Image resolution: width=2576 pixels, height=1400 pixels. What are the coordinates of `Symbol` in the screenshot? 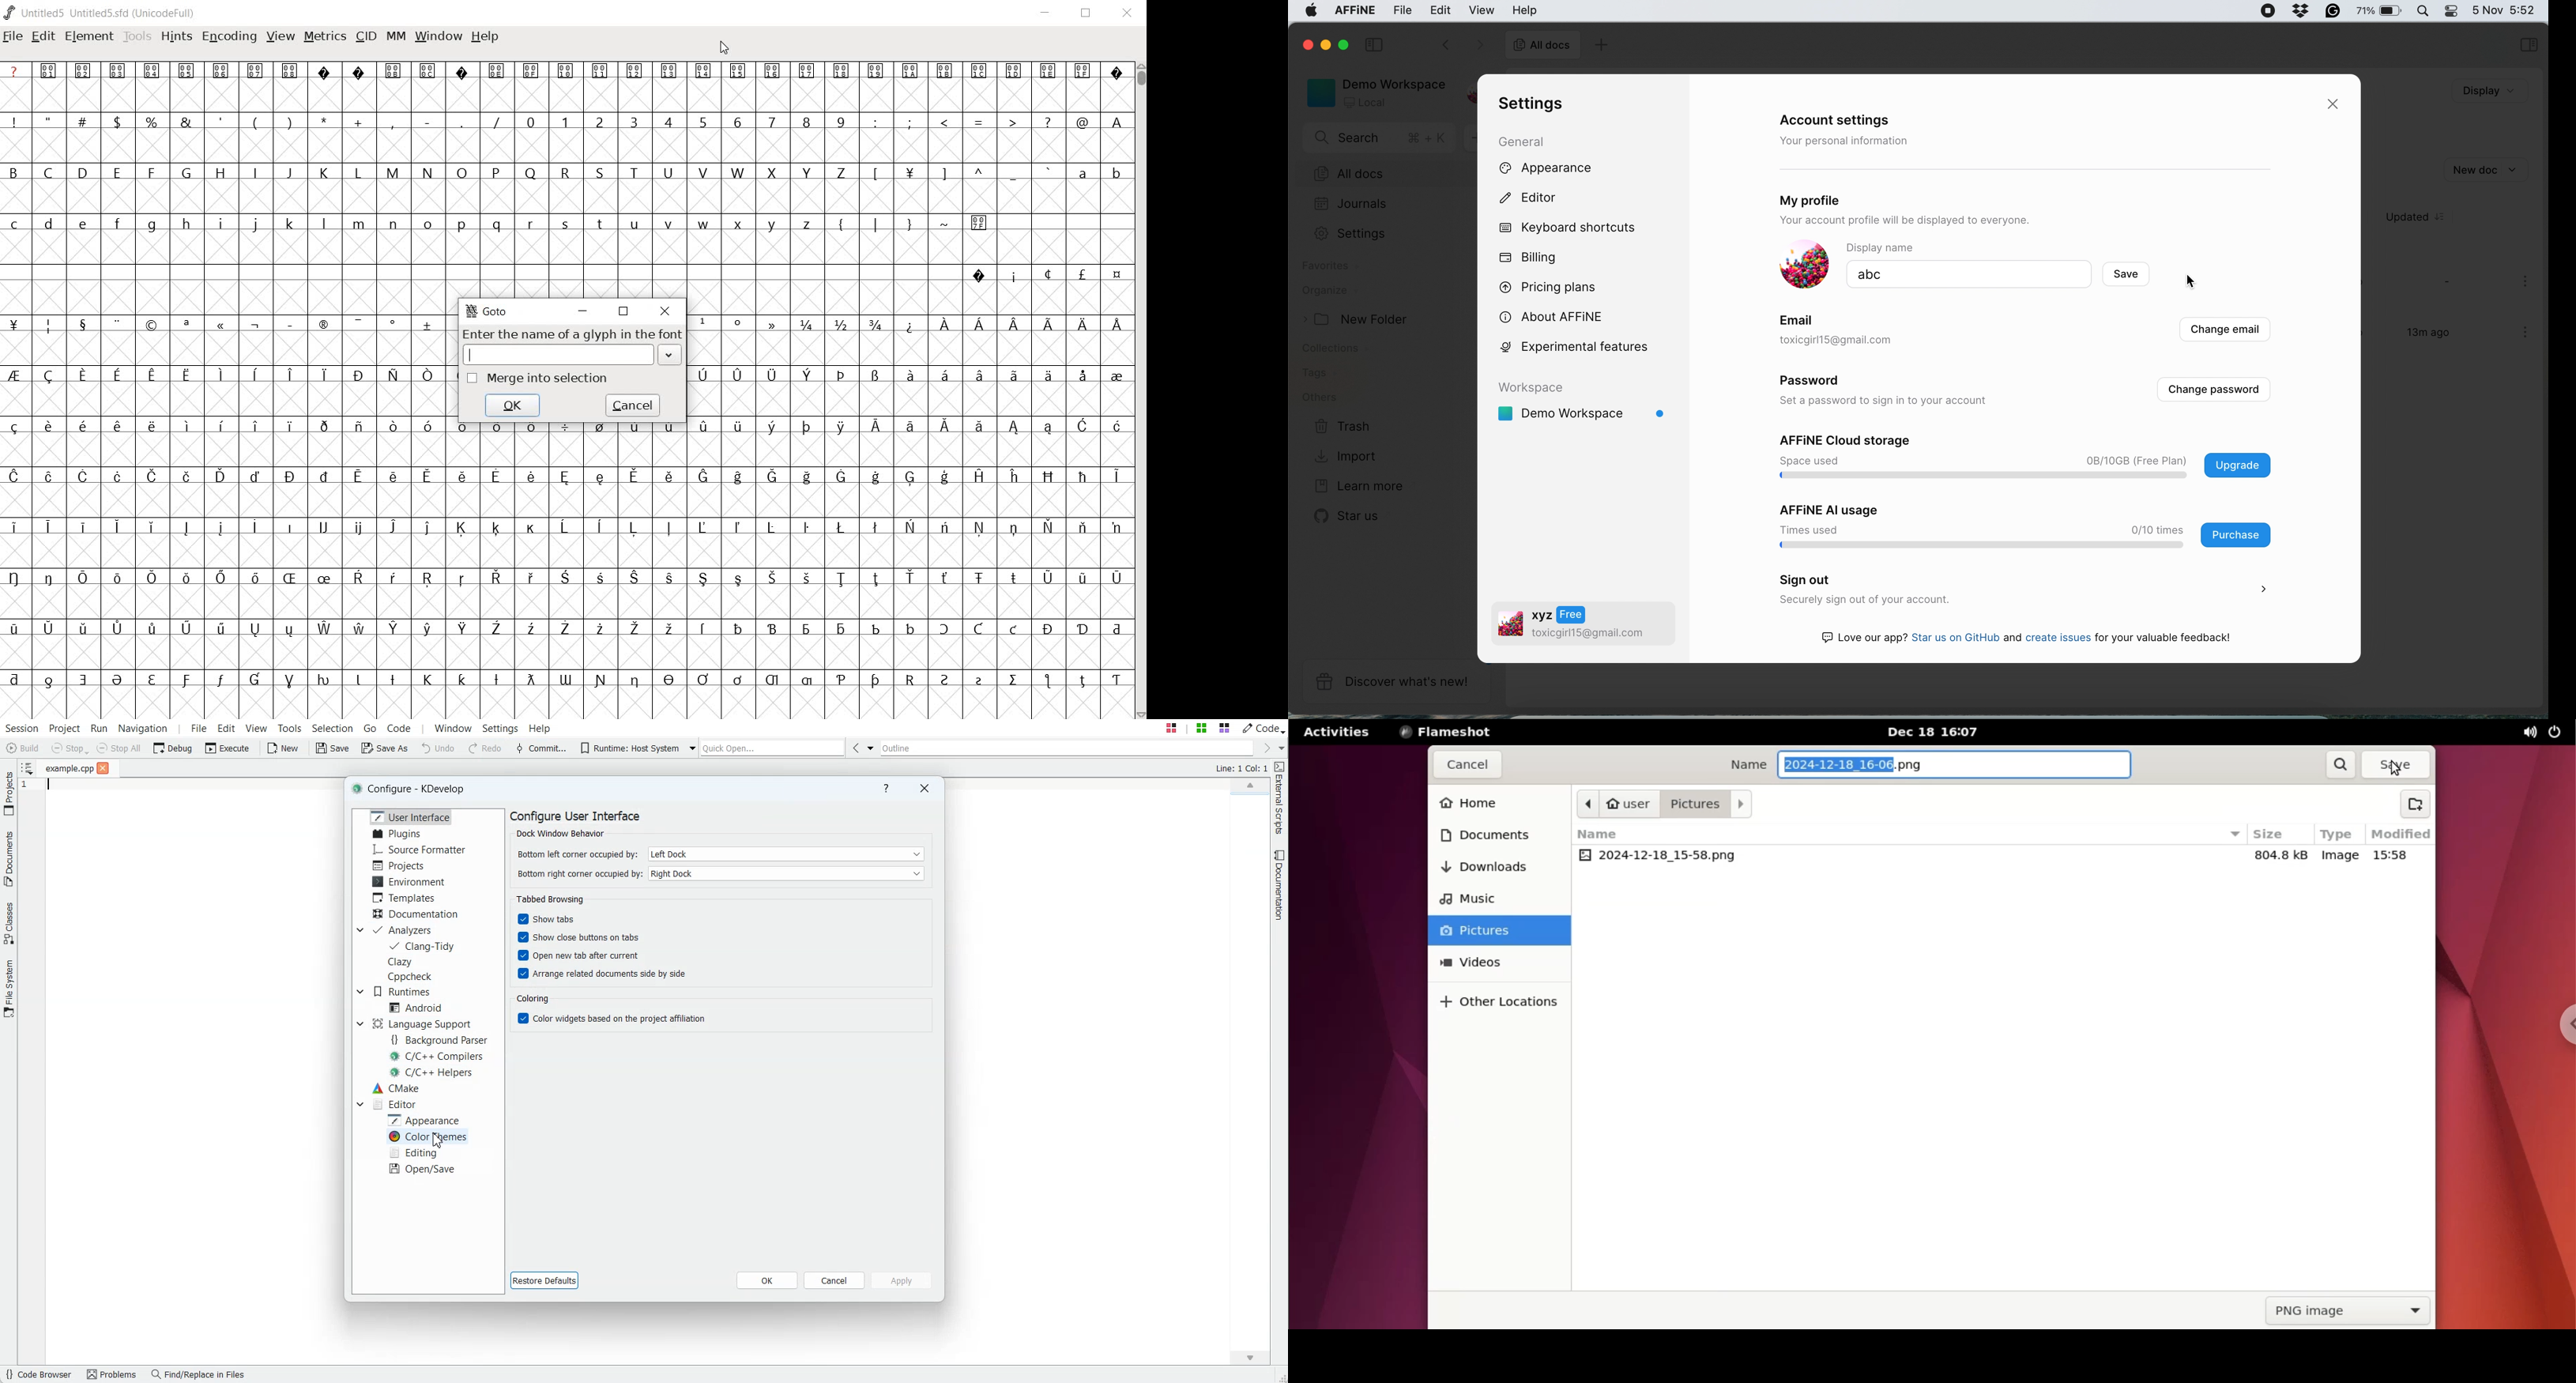 It's located at (1084, 629).